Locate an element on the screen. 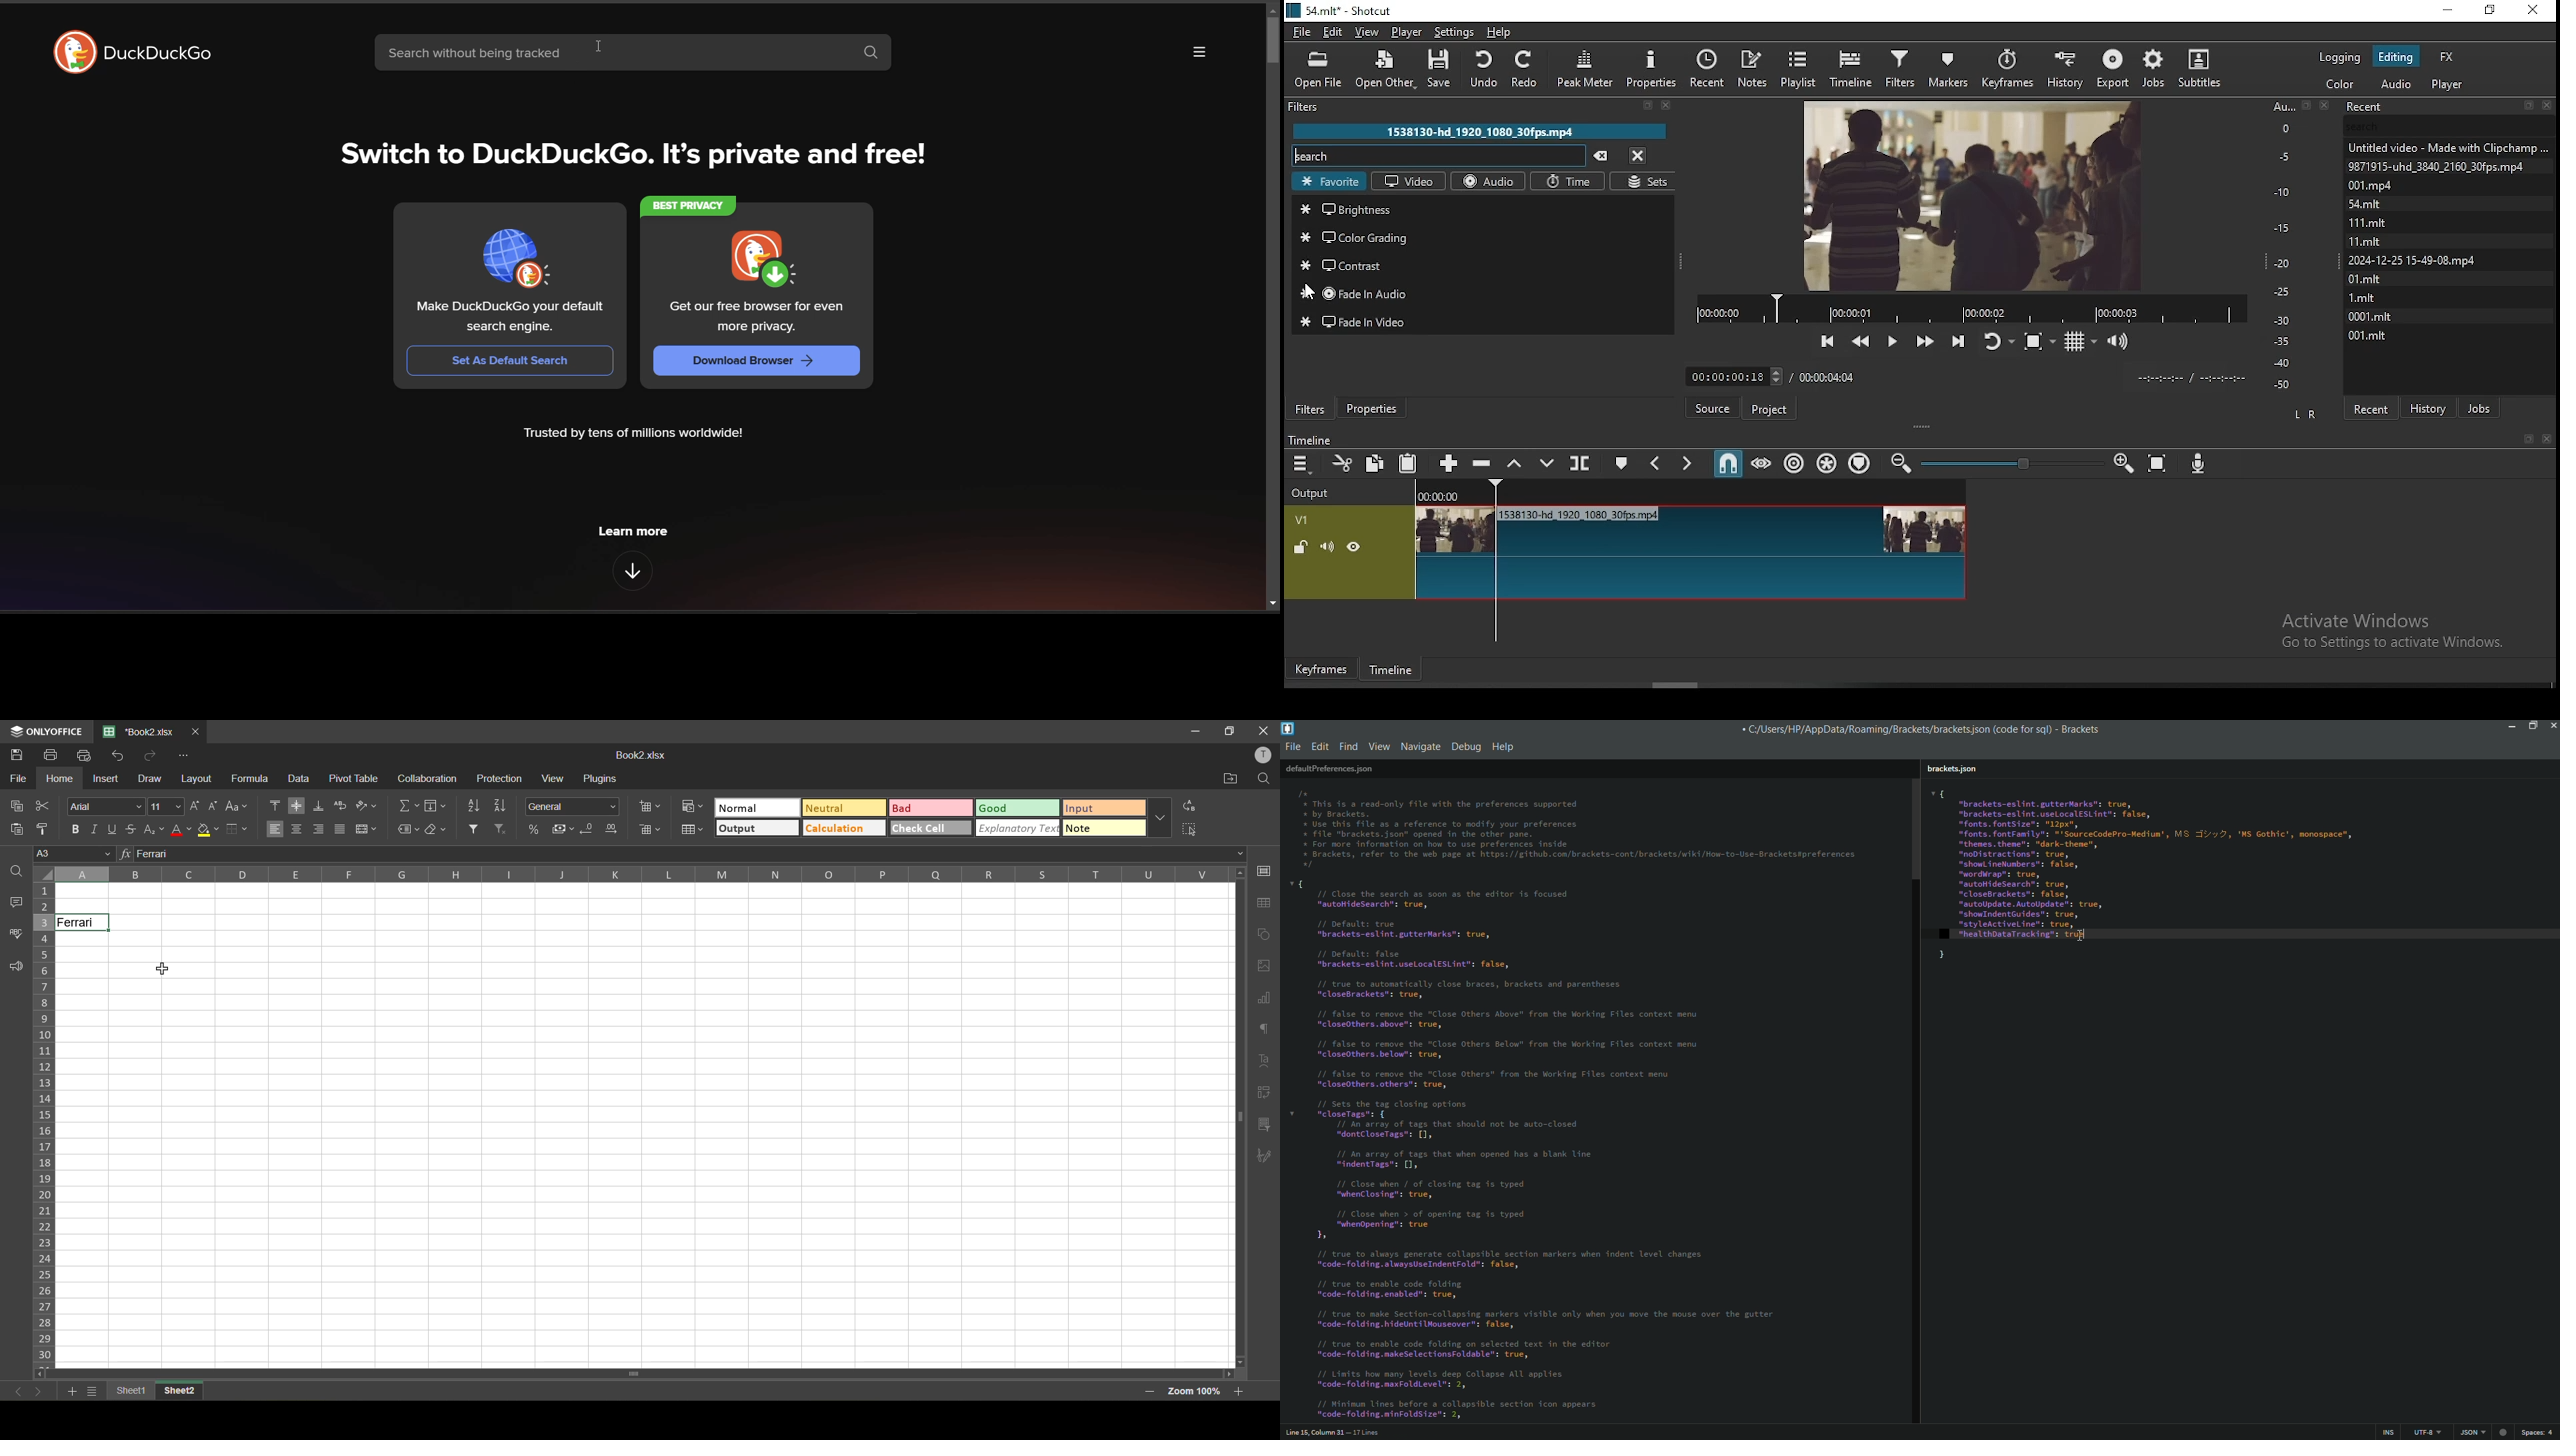 The image size is (2576, 1456). color grading is located at coordinates (1485, 237).